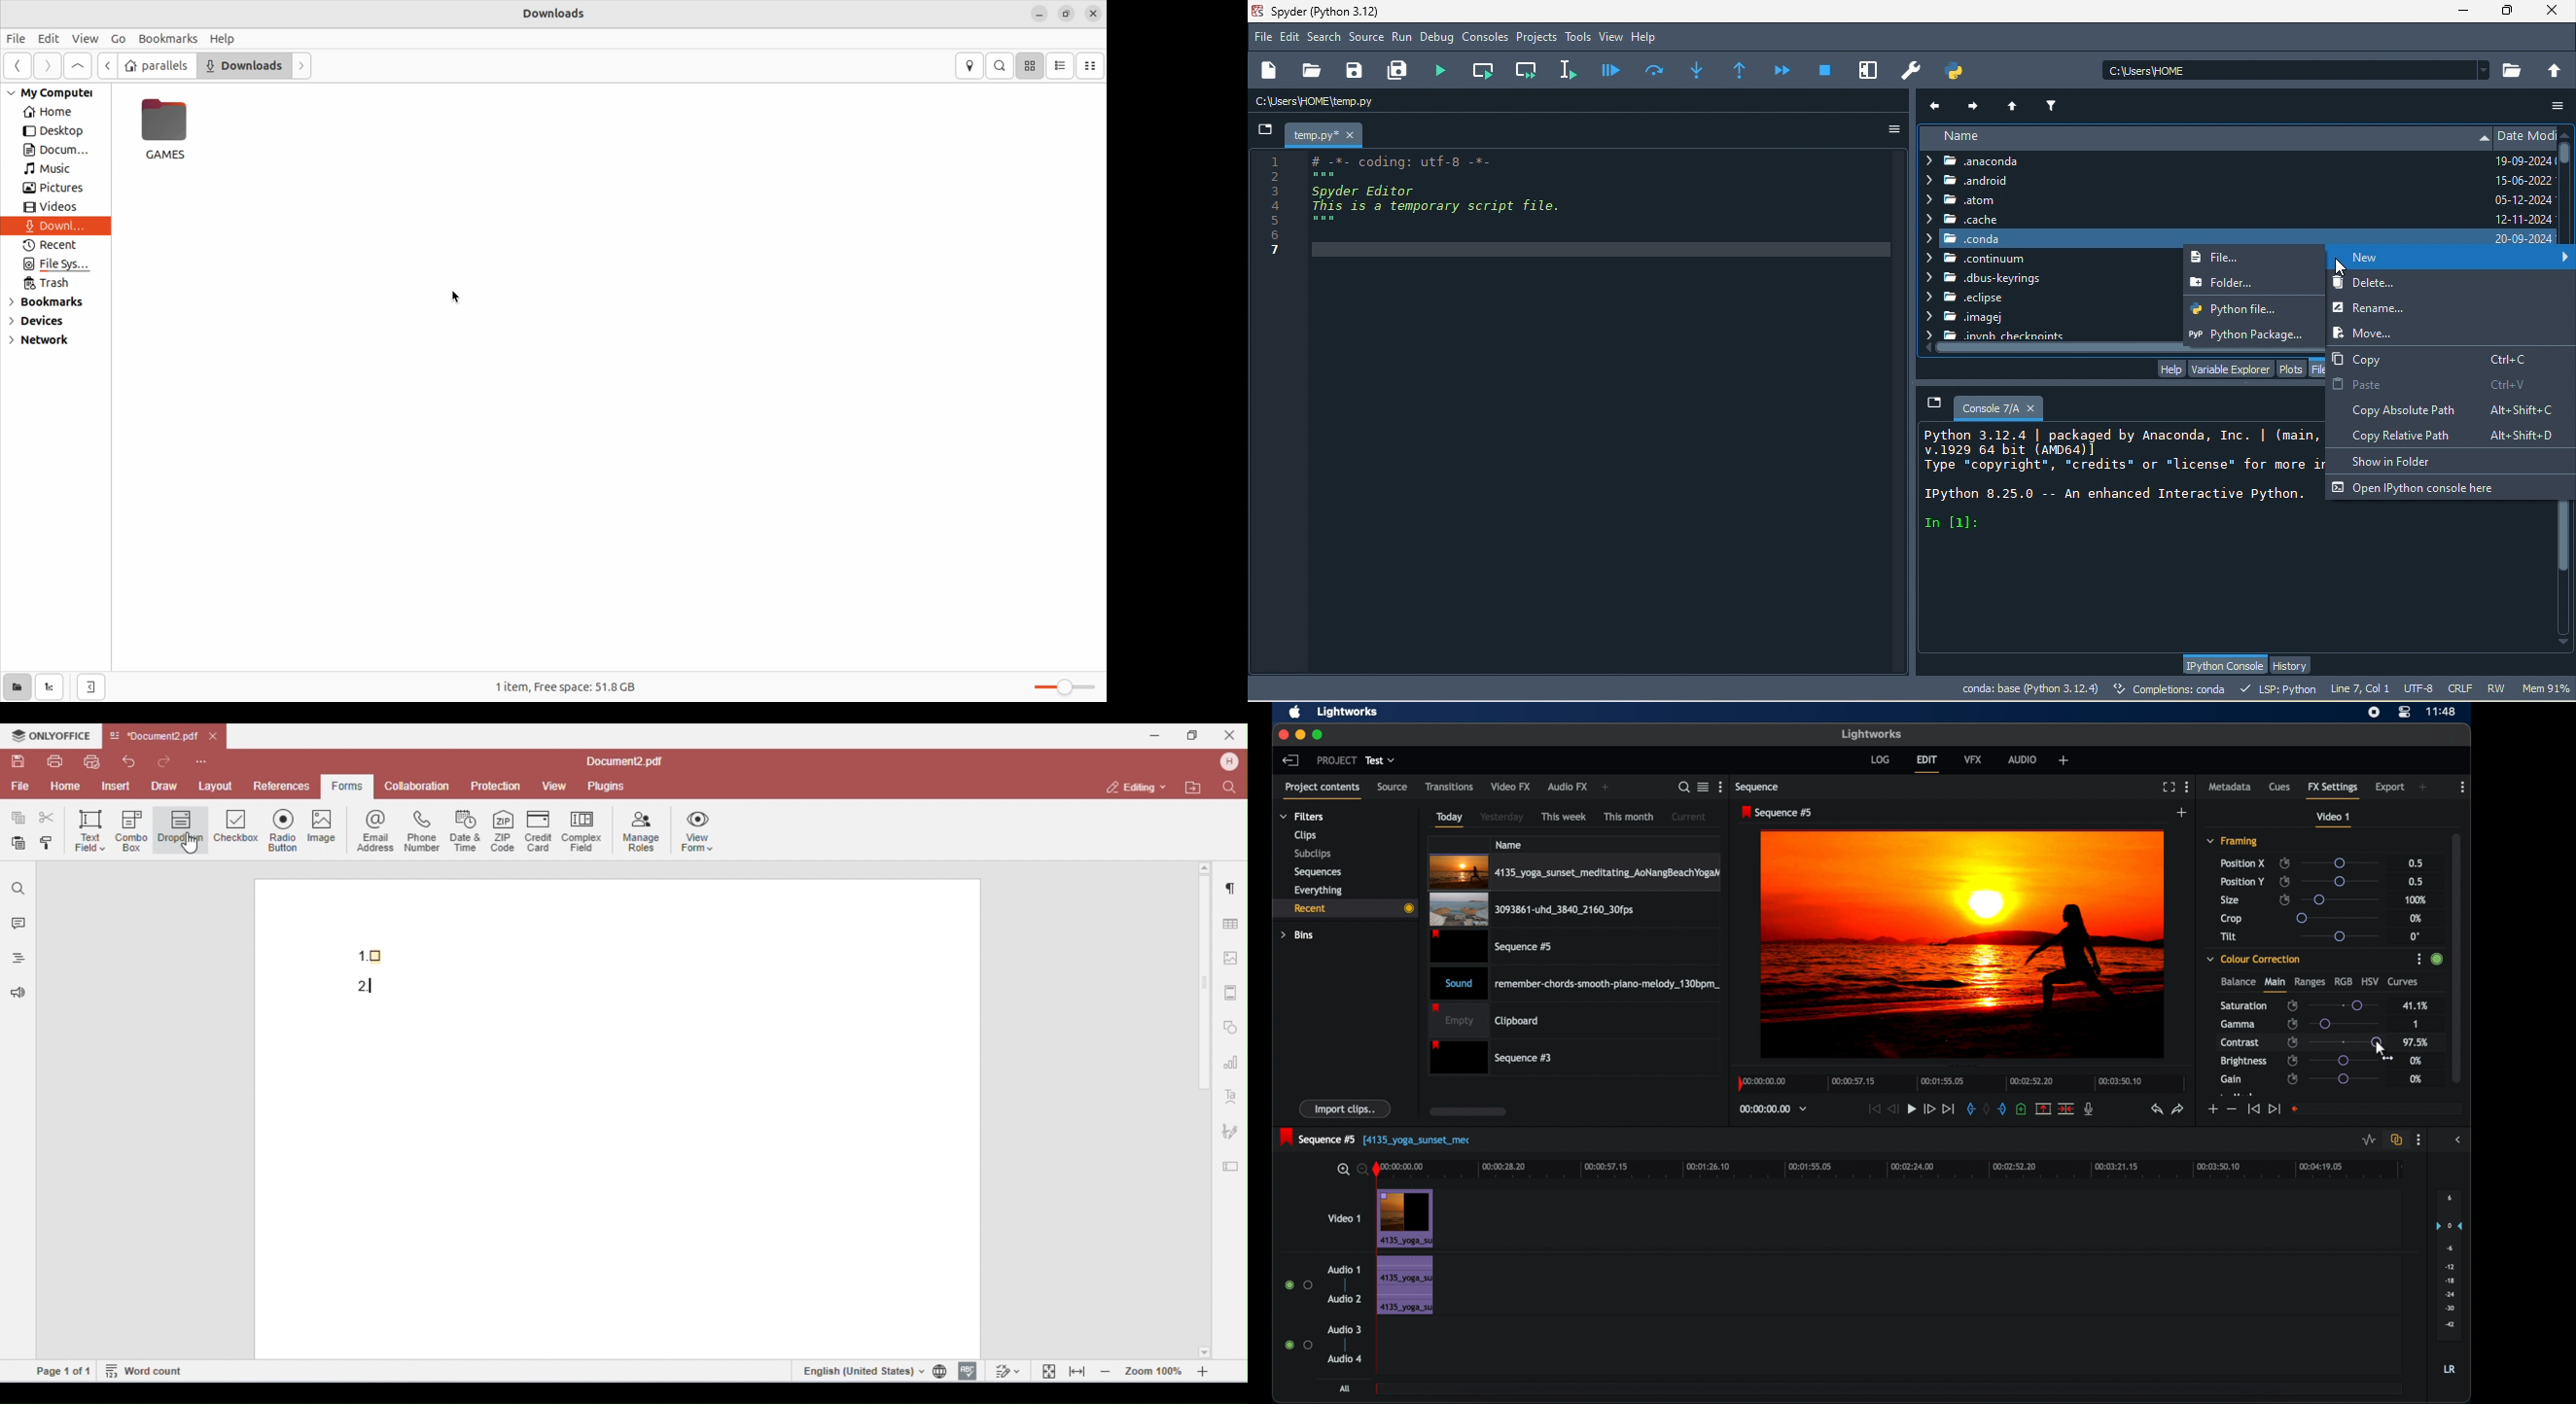 The width and height of the screenshot is (2576, 1428). I want to click on slider, so click(2378, 1042).